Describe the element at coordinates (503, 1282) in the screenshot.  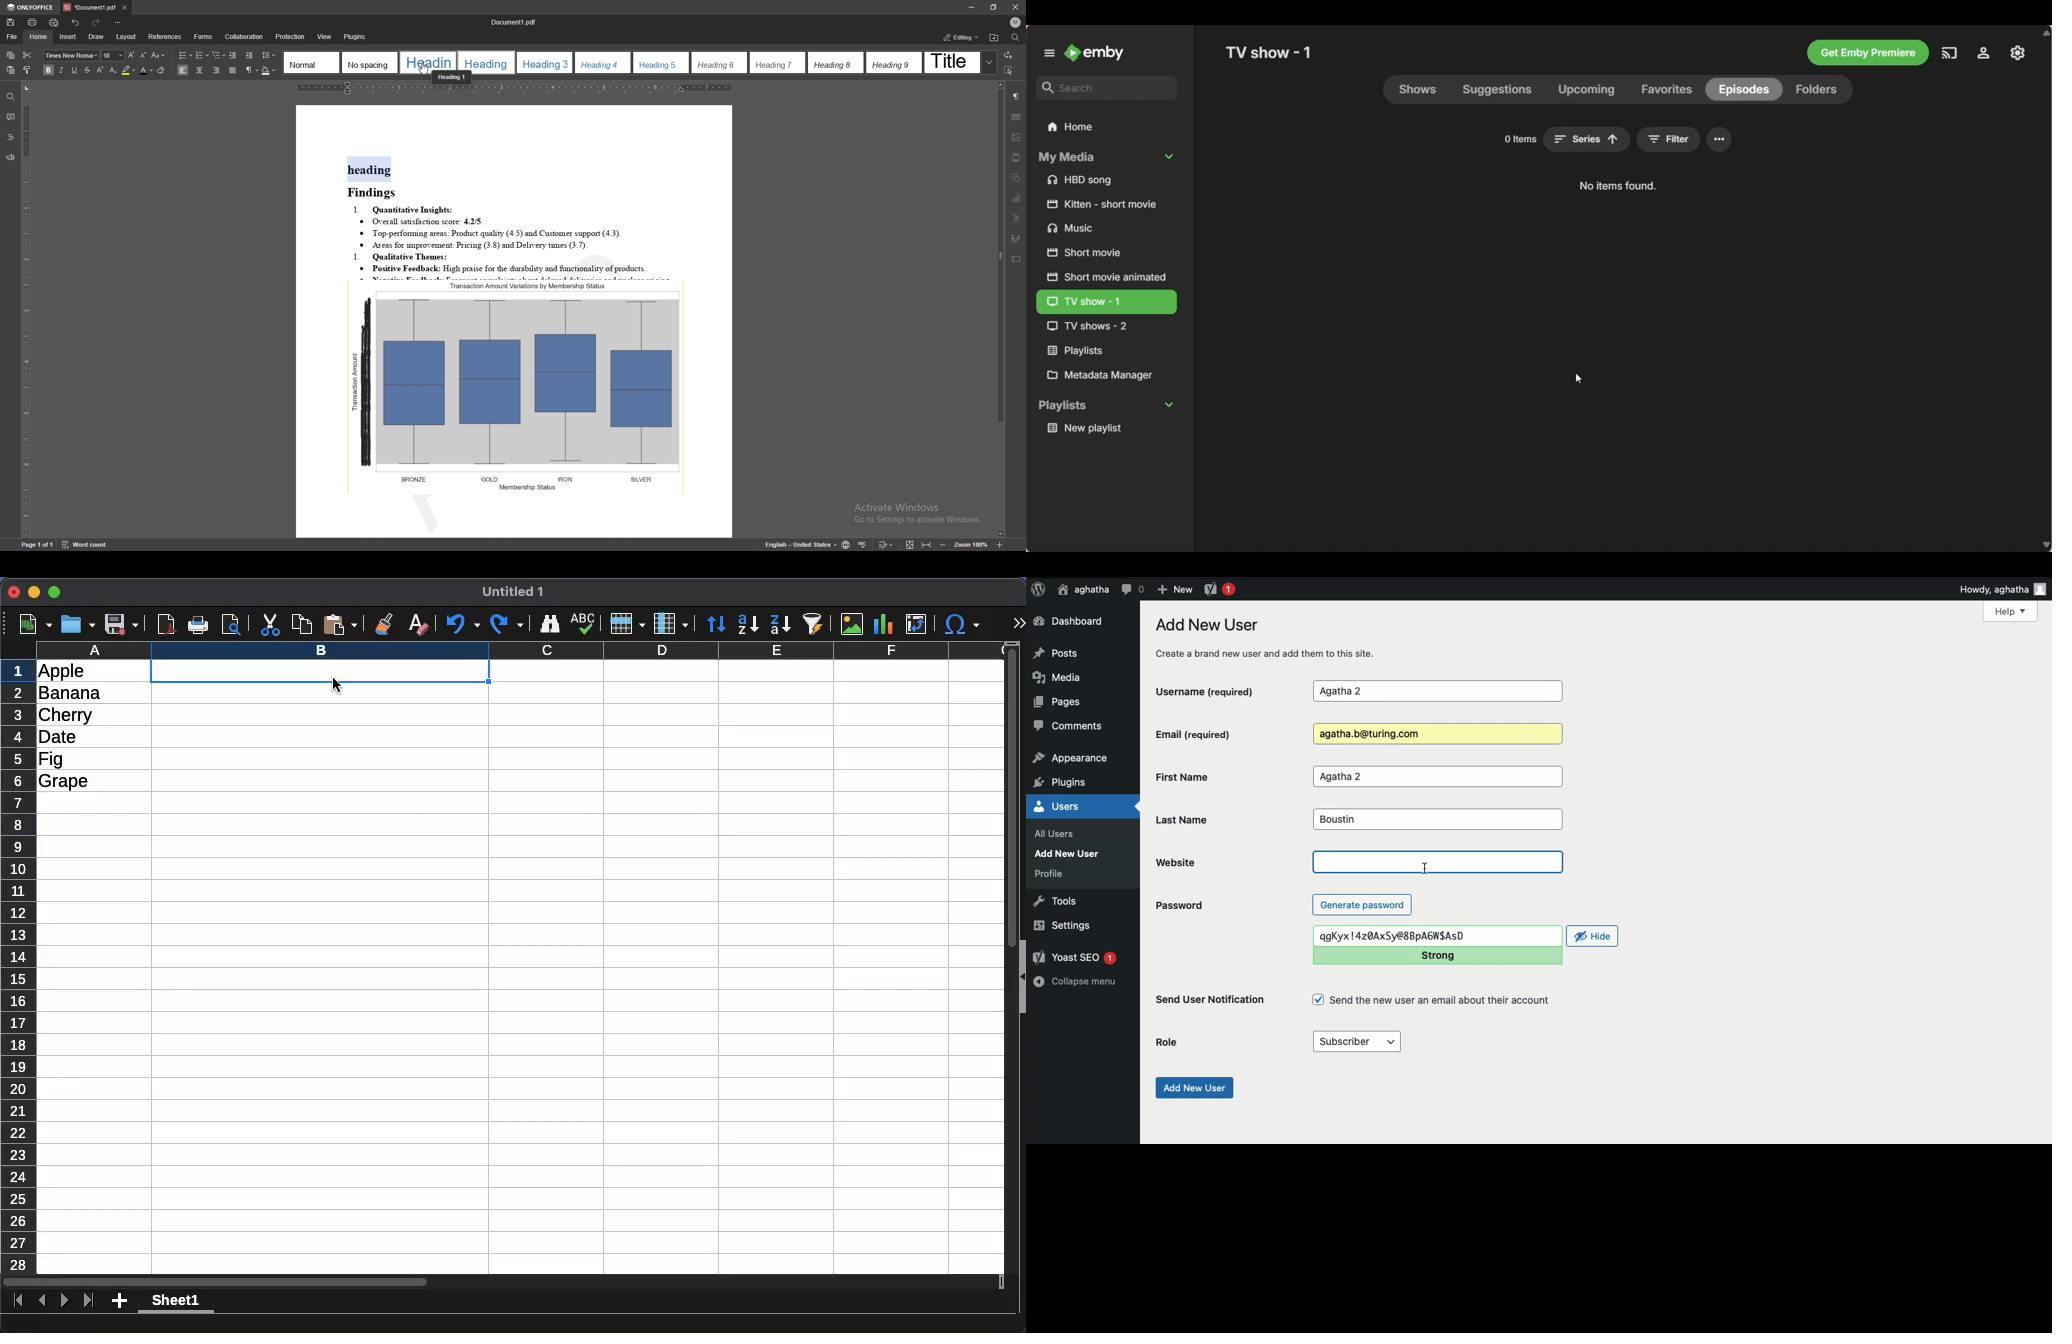
I see `scroll` at that location.